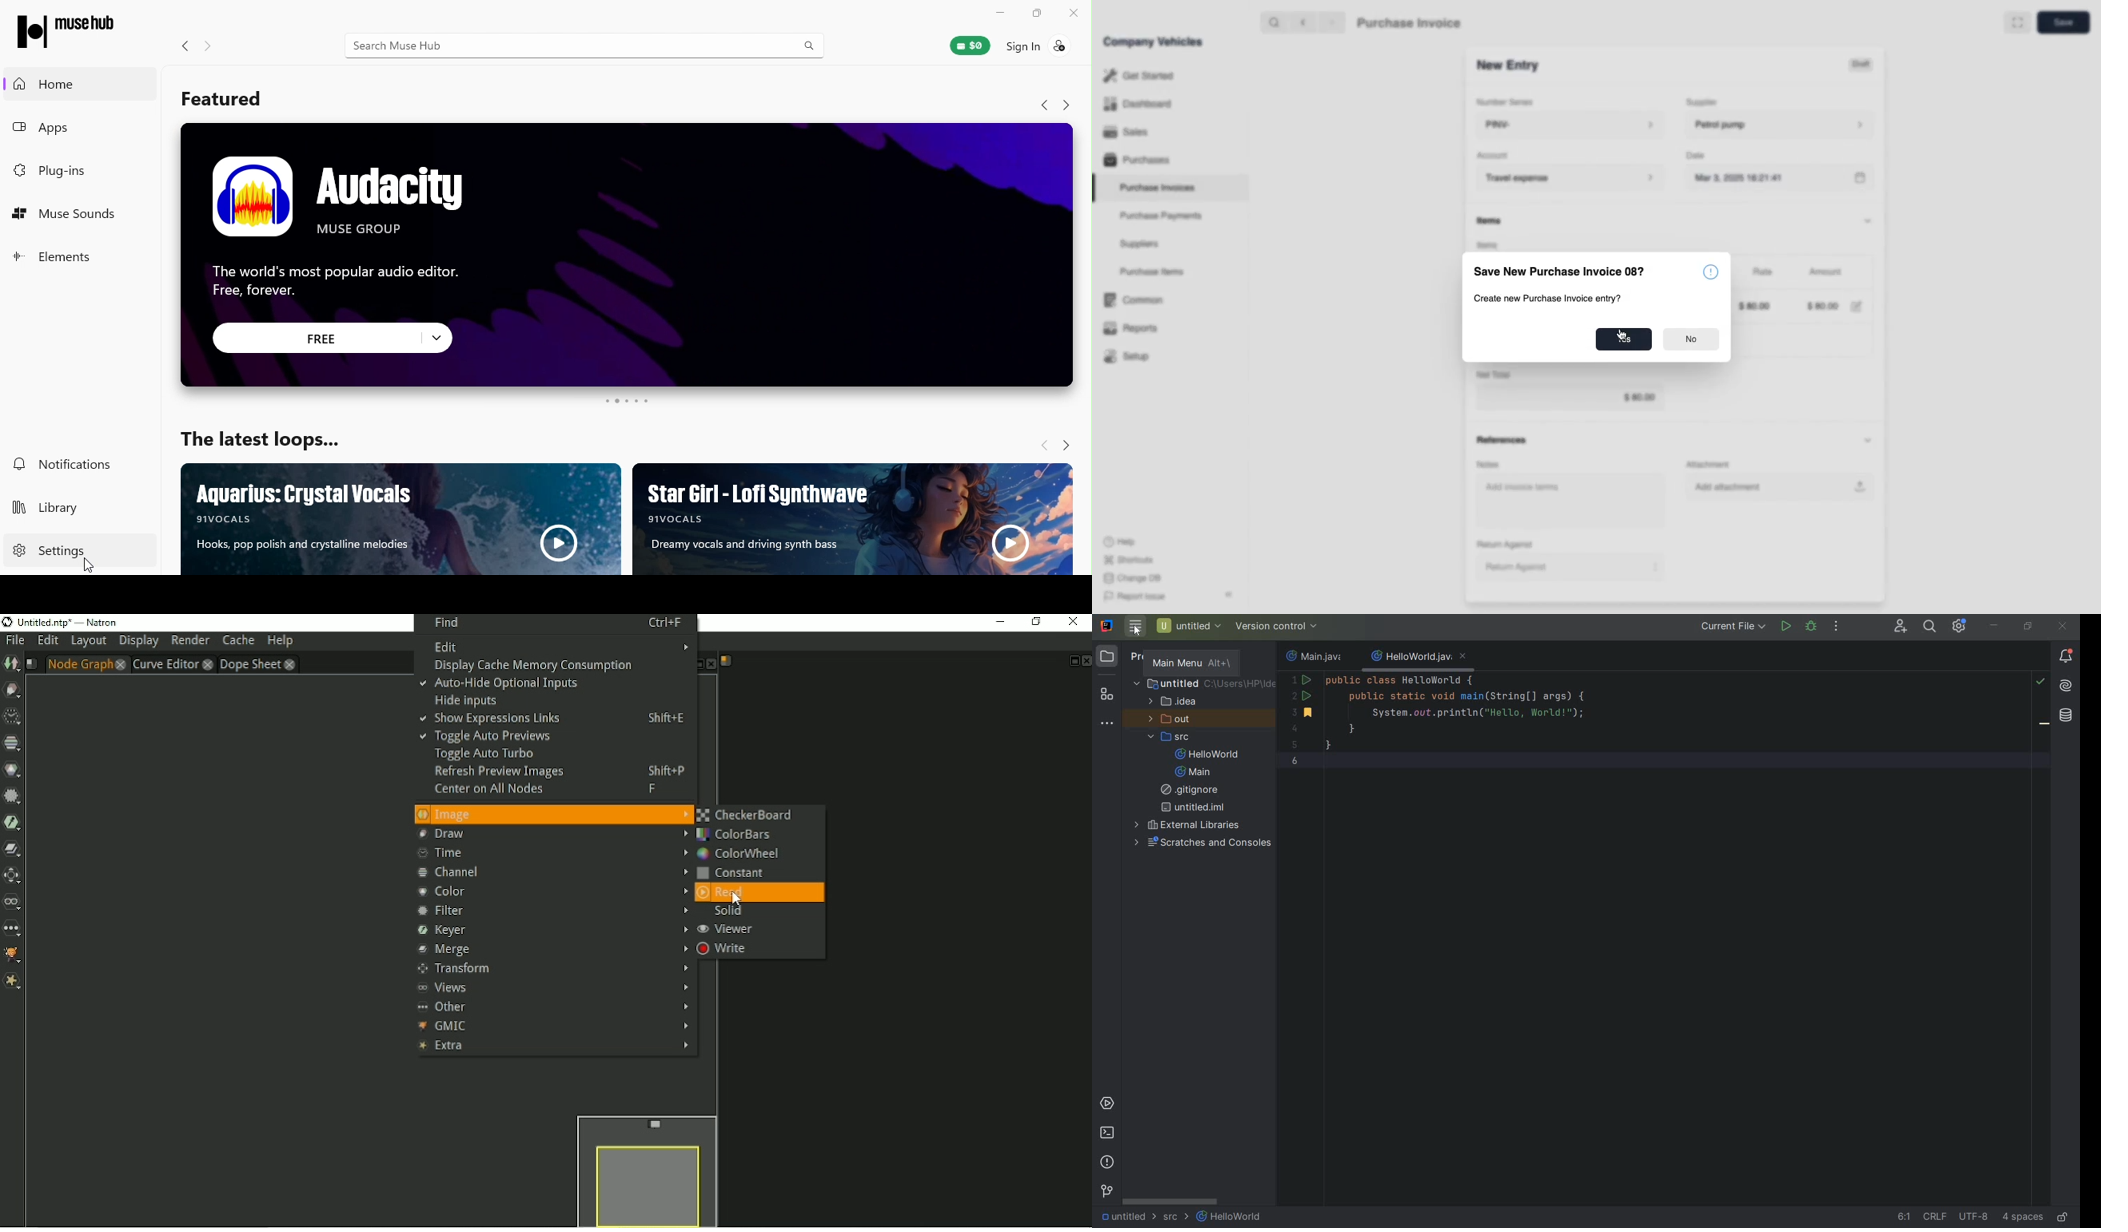 Image resolution: width=2128 pixels, height=1232 pixels. I want to click on Navigate forward, so click(1067, 106).